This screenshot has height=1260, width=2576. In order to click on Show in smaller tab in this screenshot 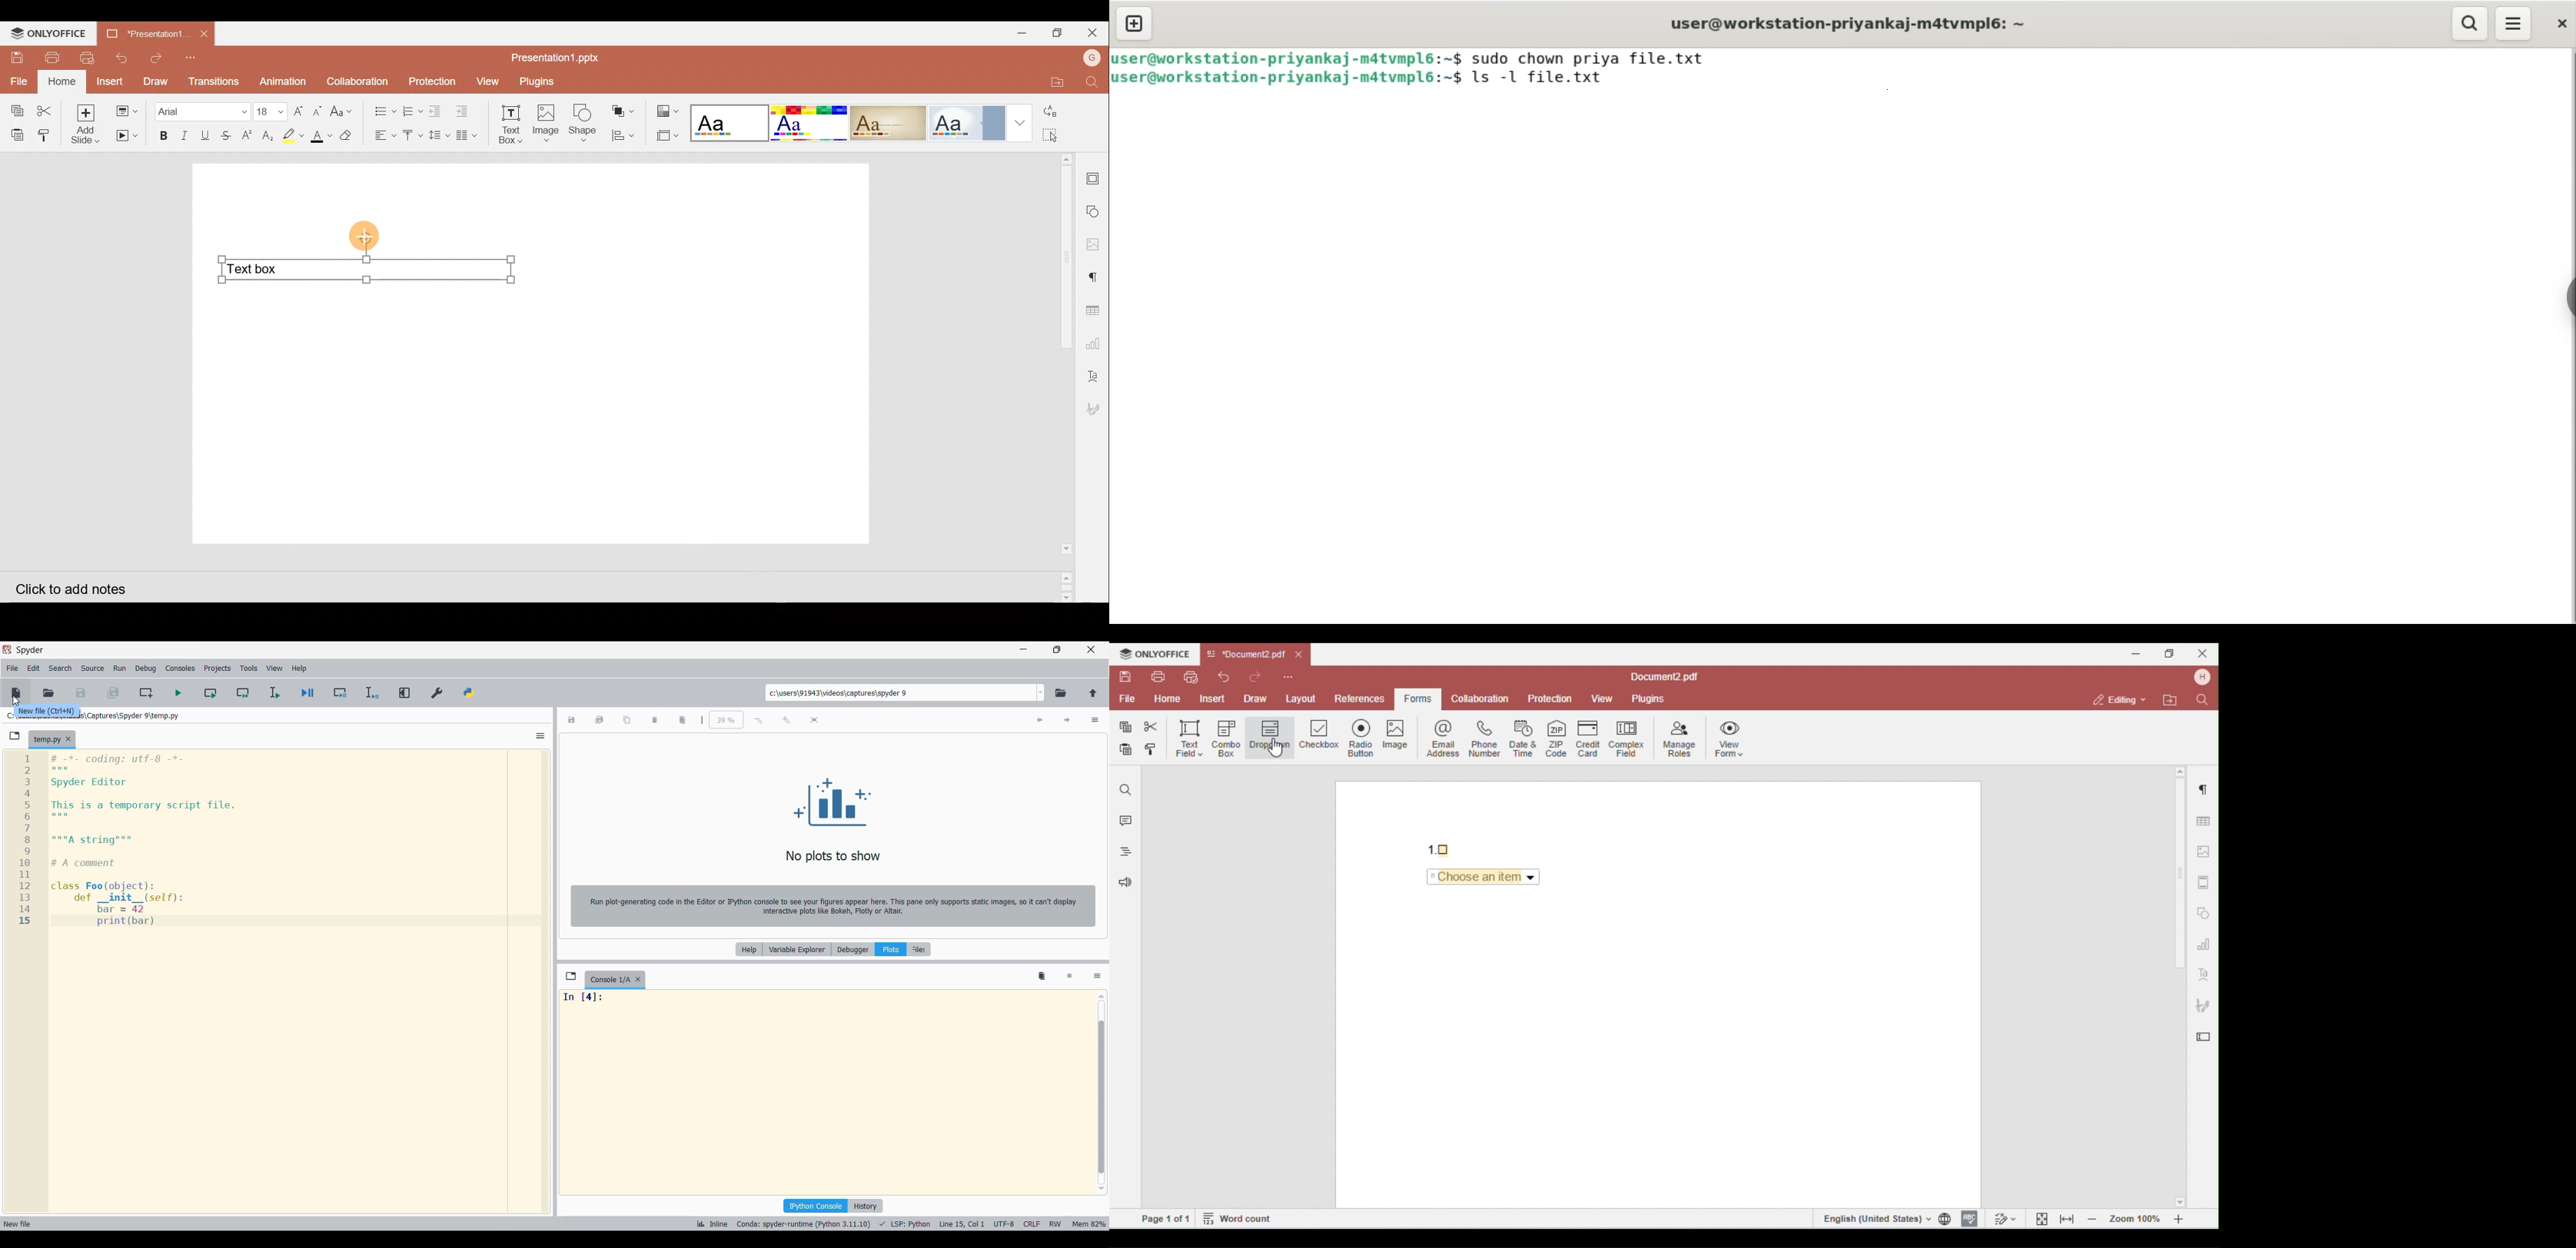, I will do `click(1058, 650)`.